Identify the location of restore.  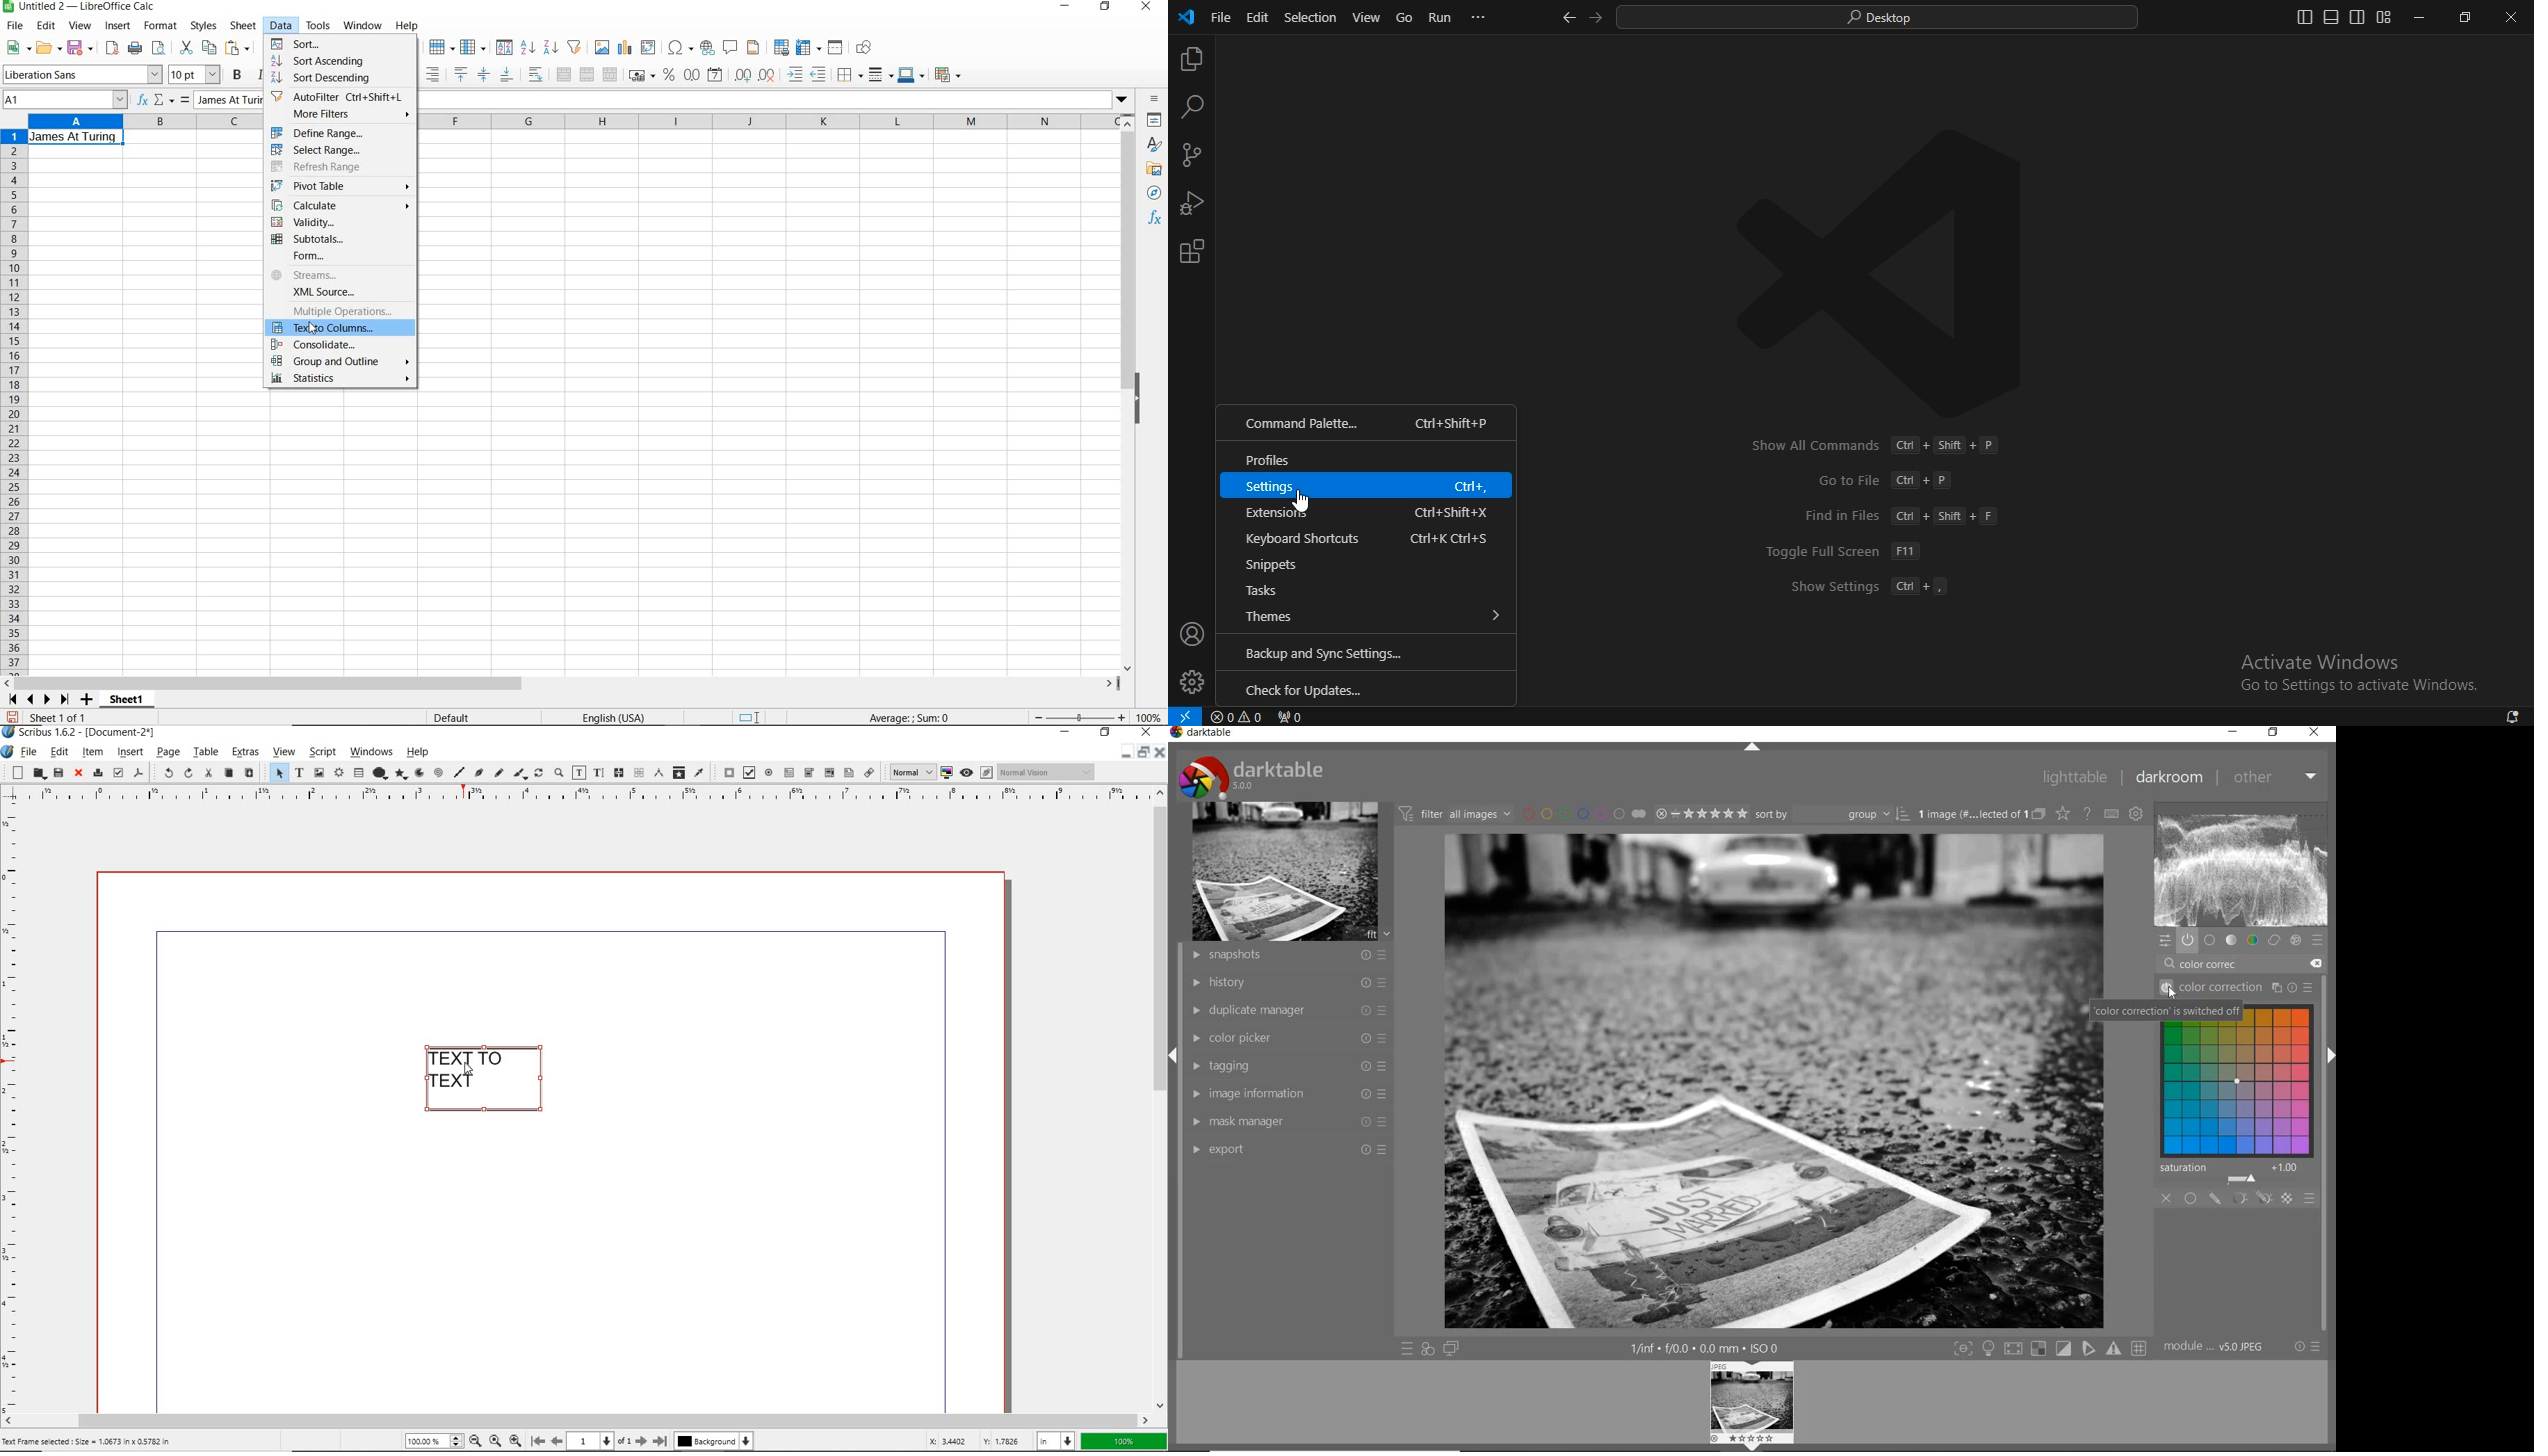
(2466, 17).